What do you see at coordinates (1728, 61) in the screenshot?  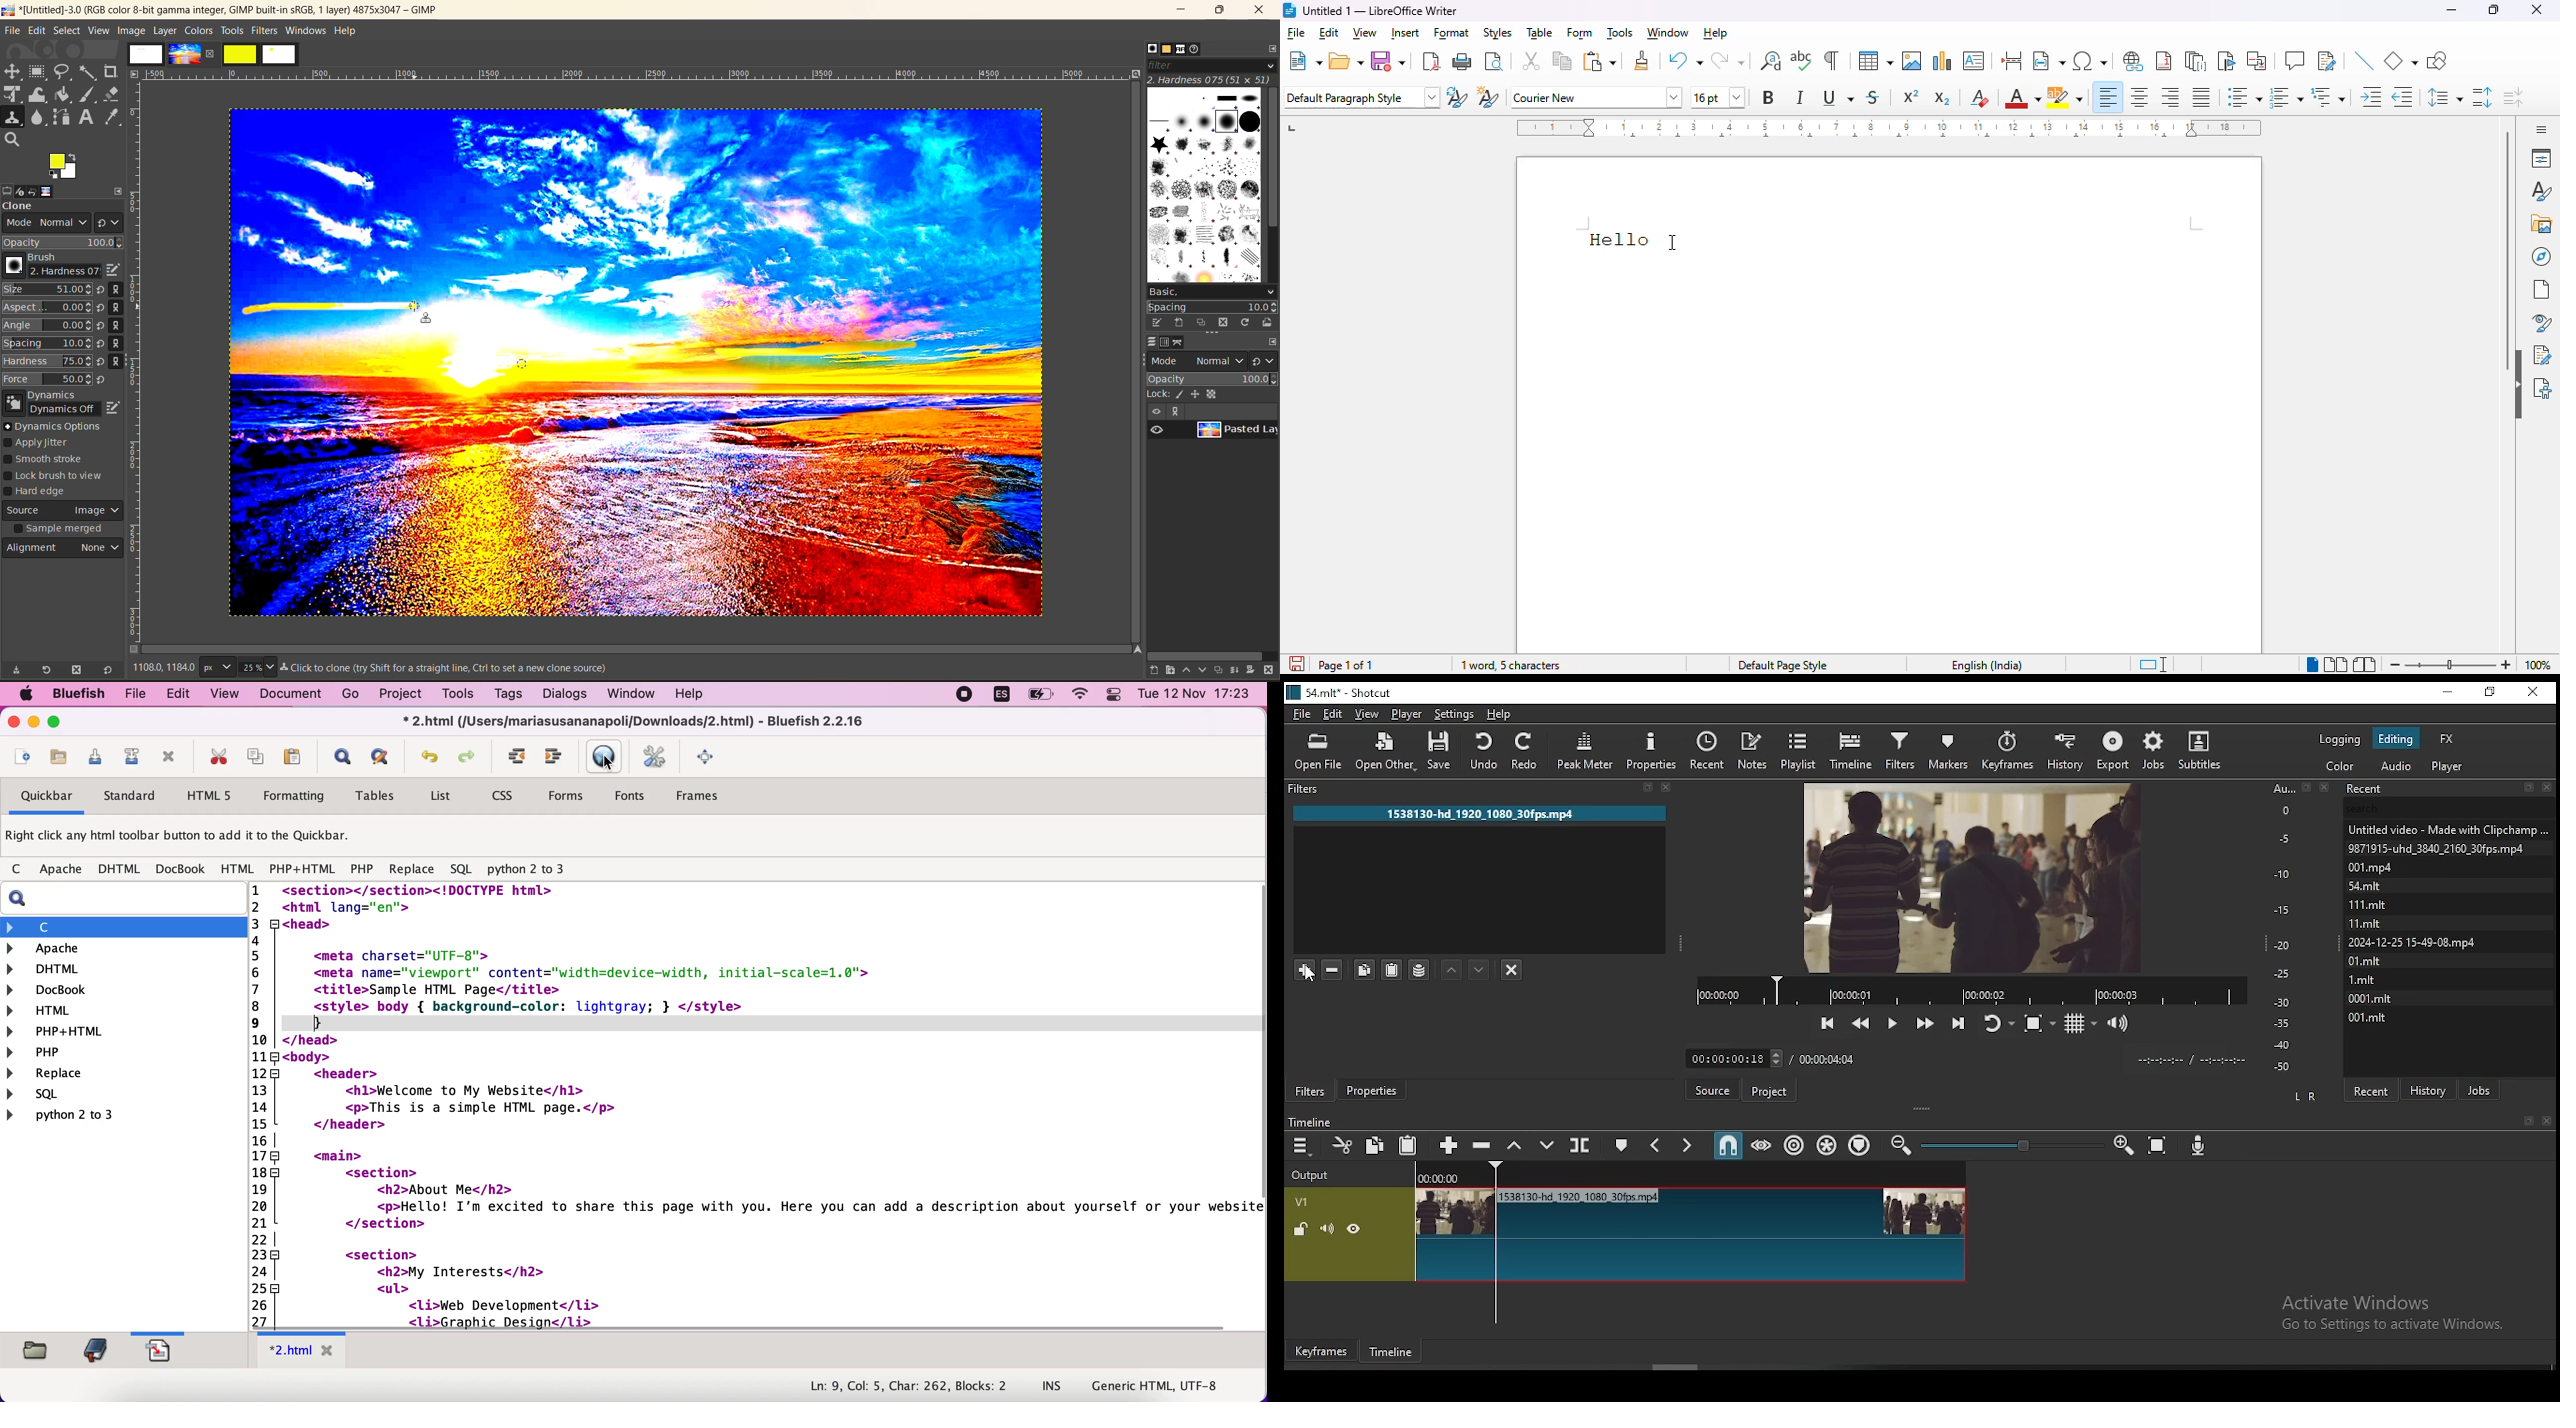 I see `redo` at bounding box center [1728, 61].